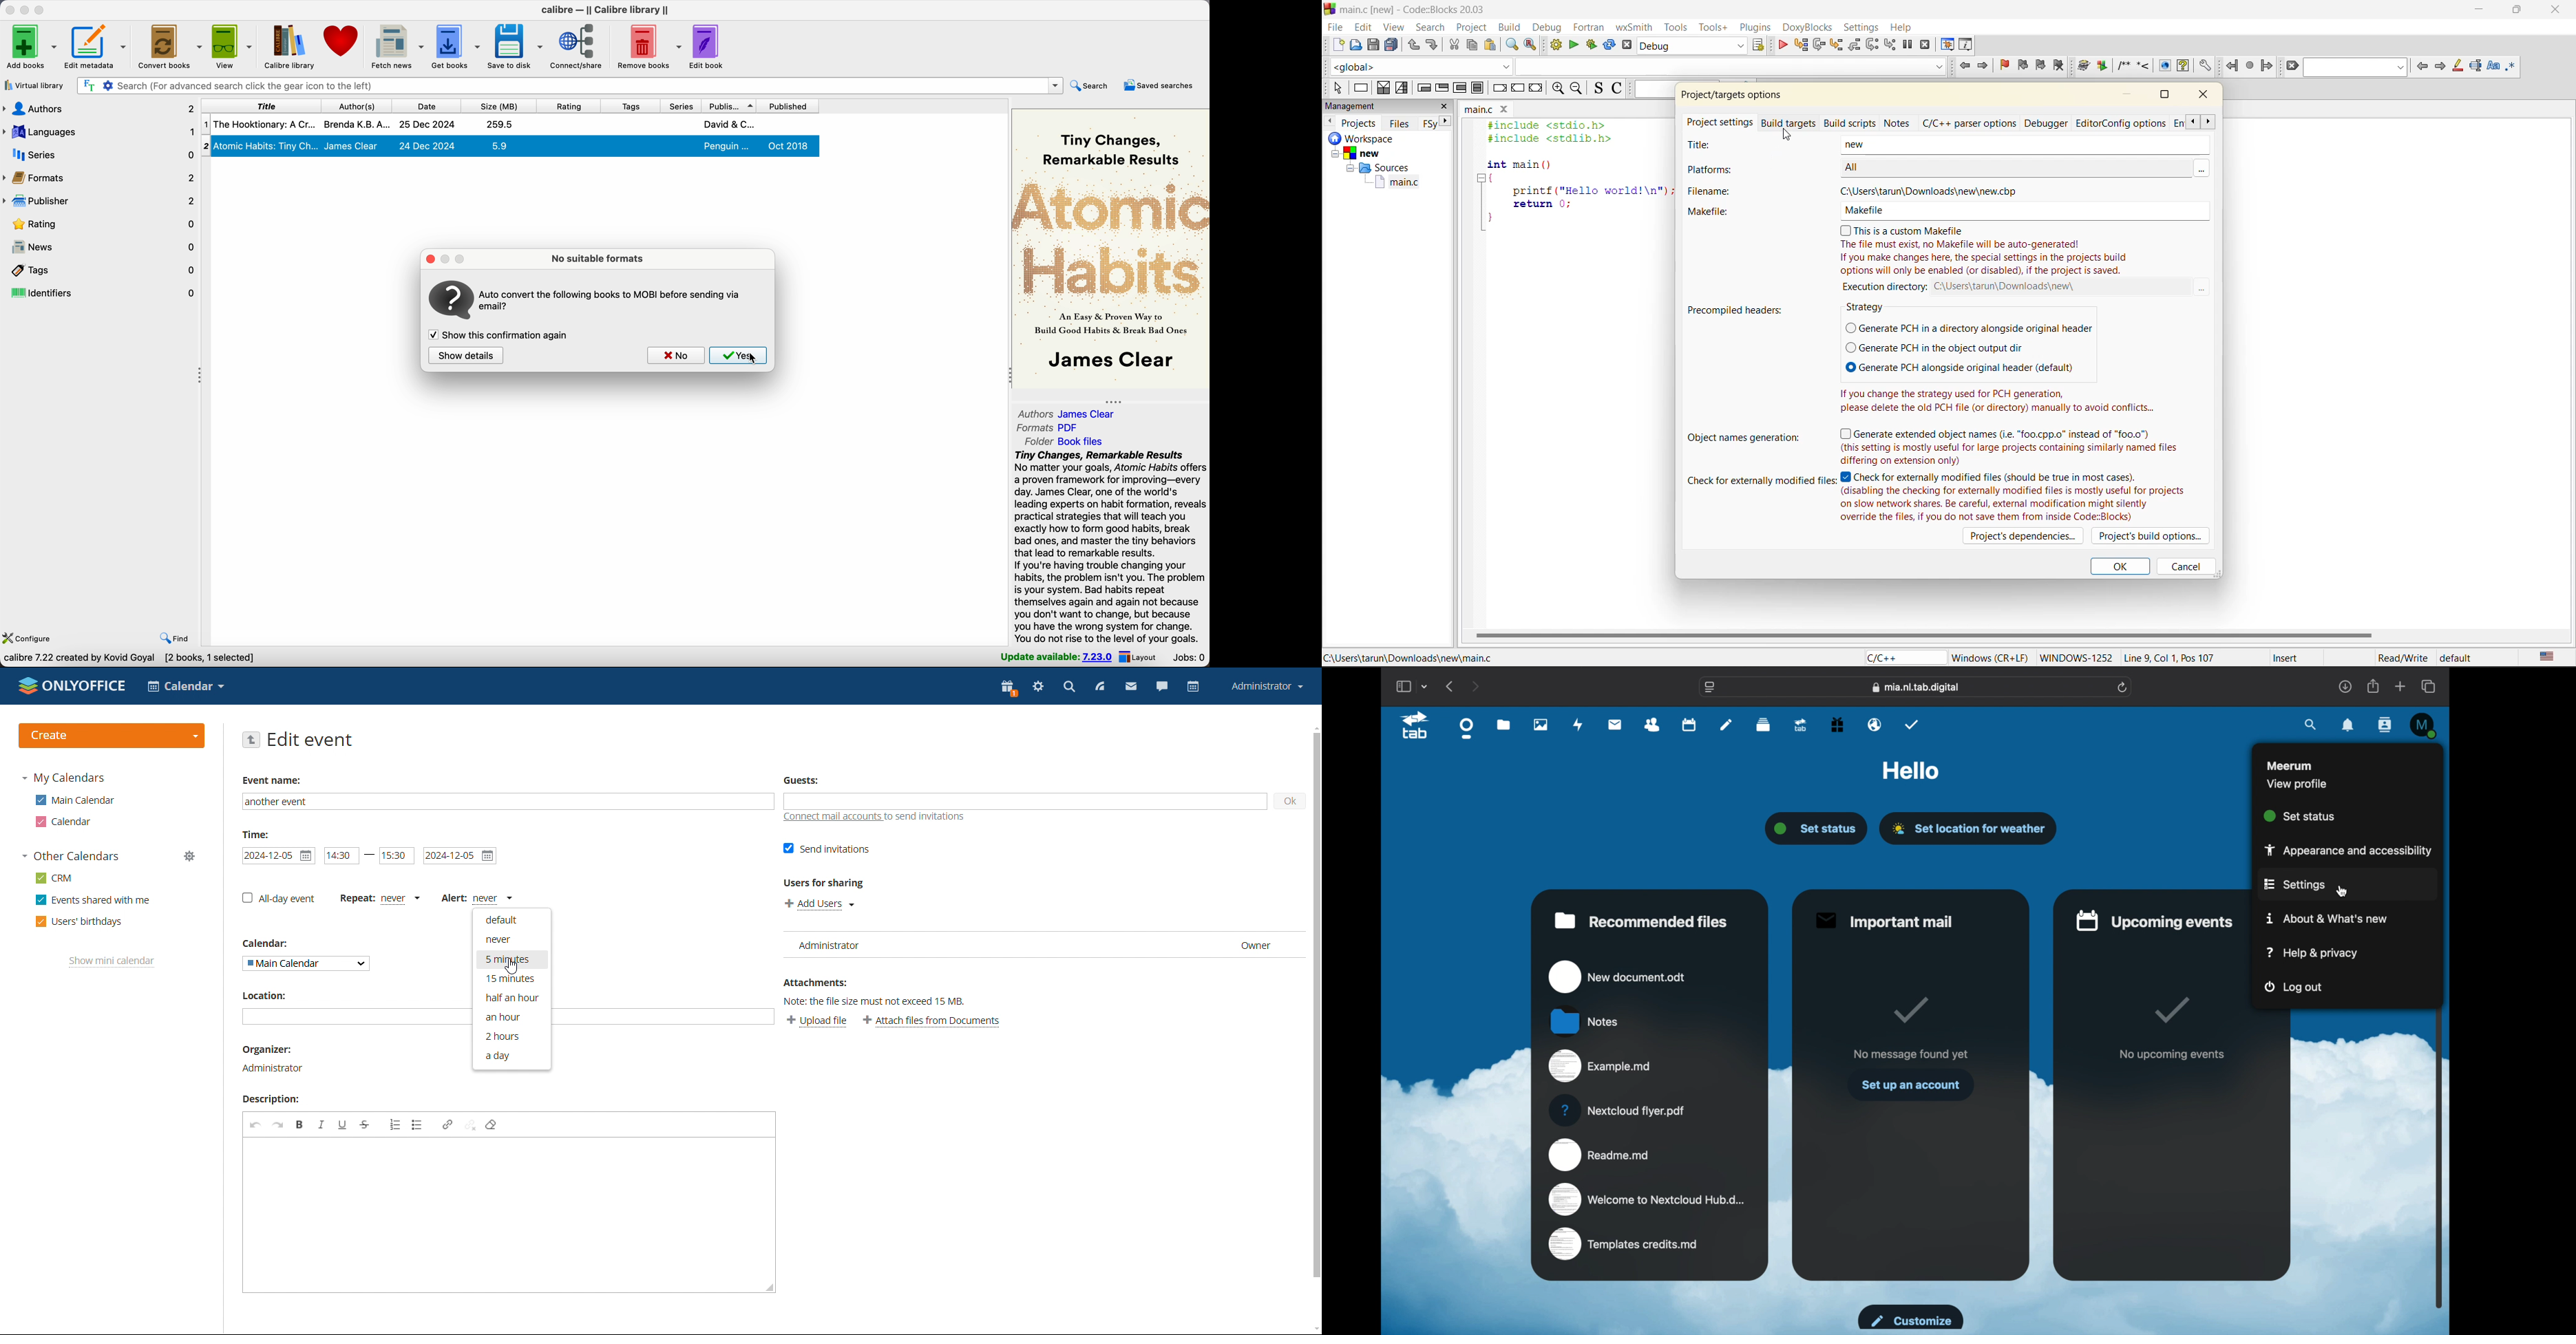 Image resolution: width=2576 pixels, height=1344 pixels. Describe the element at coordinates (2129, 124) in the screenshot. I see `editor/config options` at that location.